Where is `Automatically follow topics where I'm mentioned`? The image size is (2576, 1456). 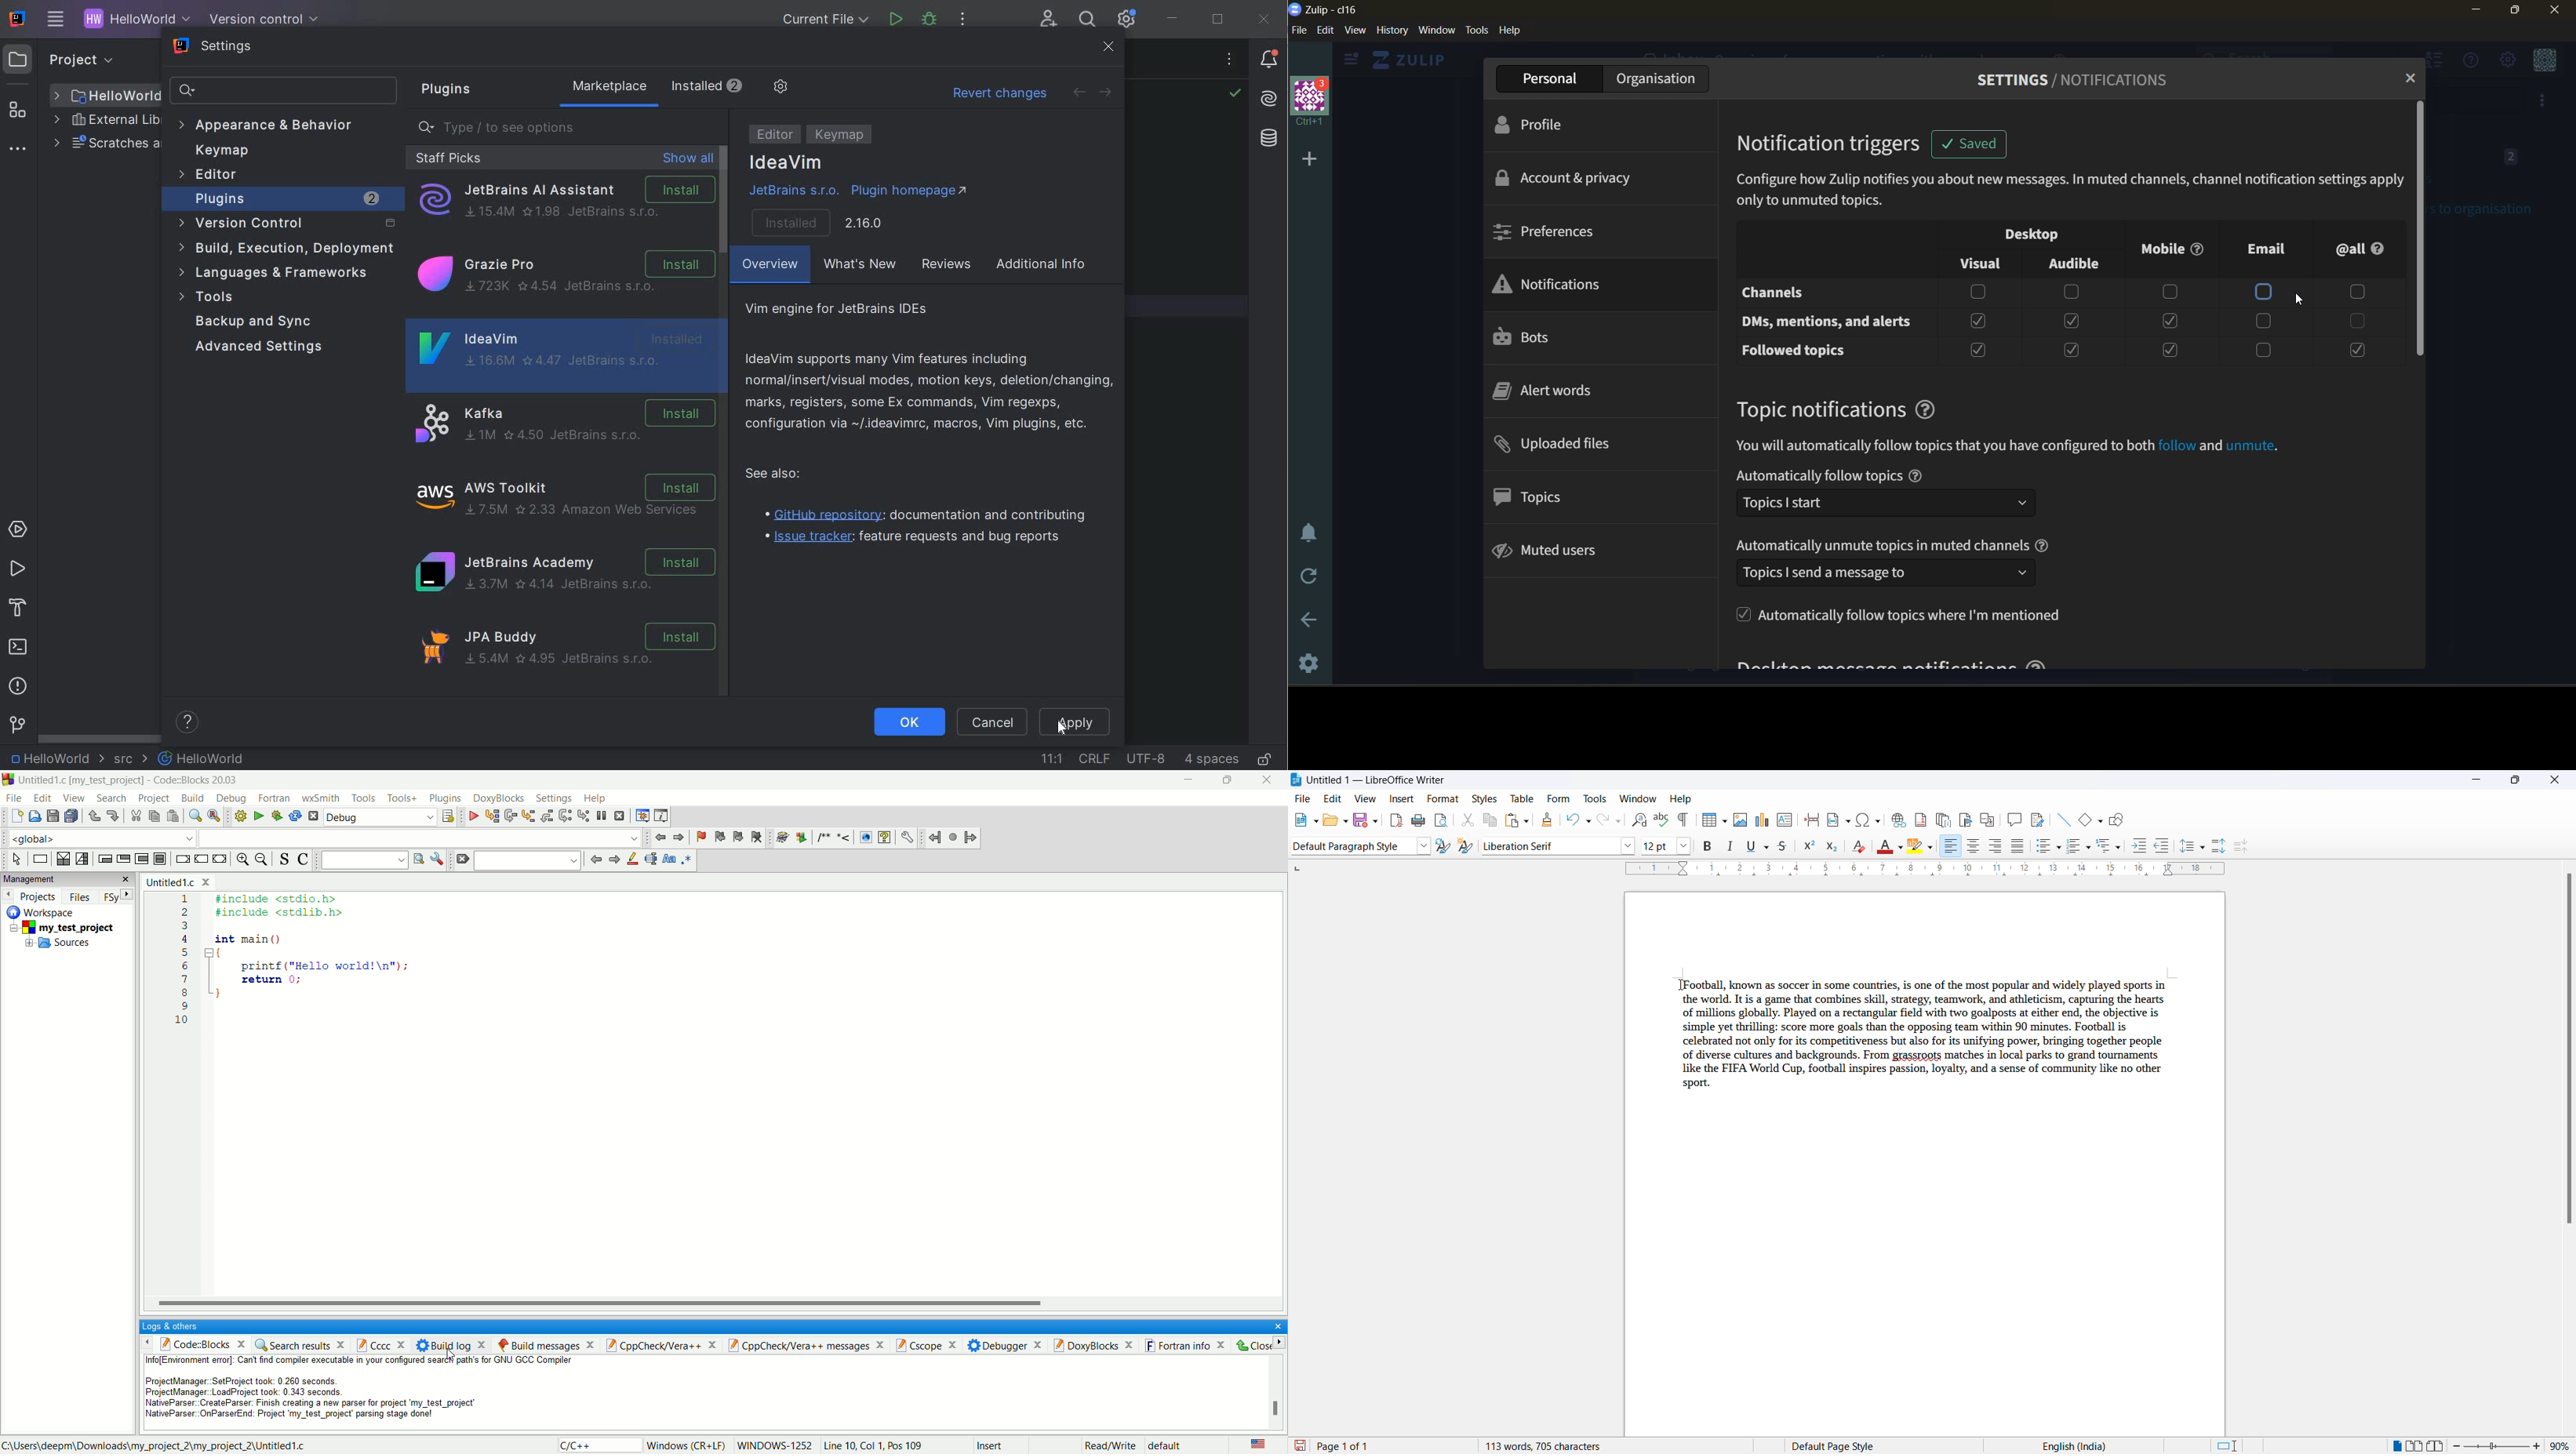
Automatically follow topics where I'm mentioned is located at coordinates (1898, 614).